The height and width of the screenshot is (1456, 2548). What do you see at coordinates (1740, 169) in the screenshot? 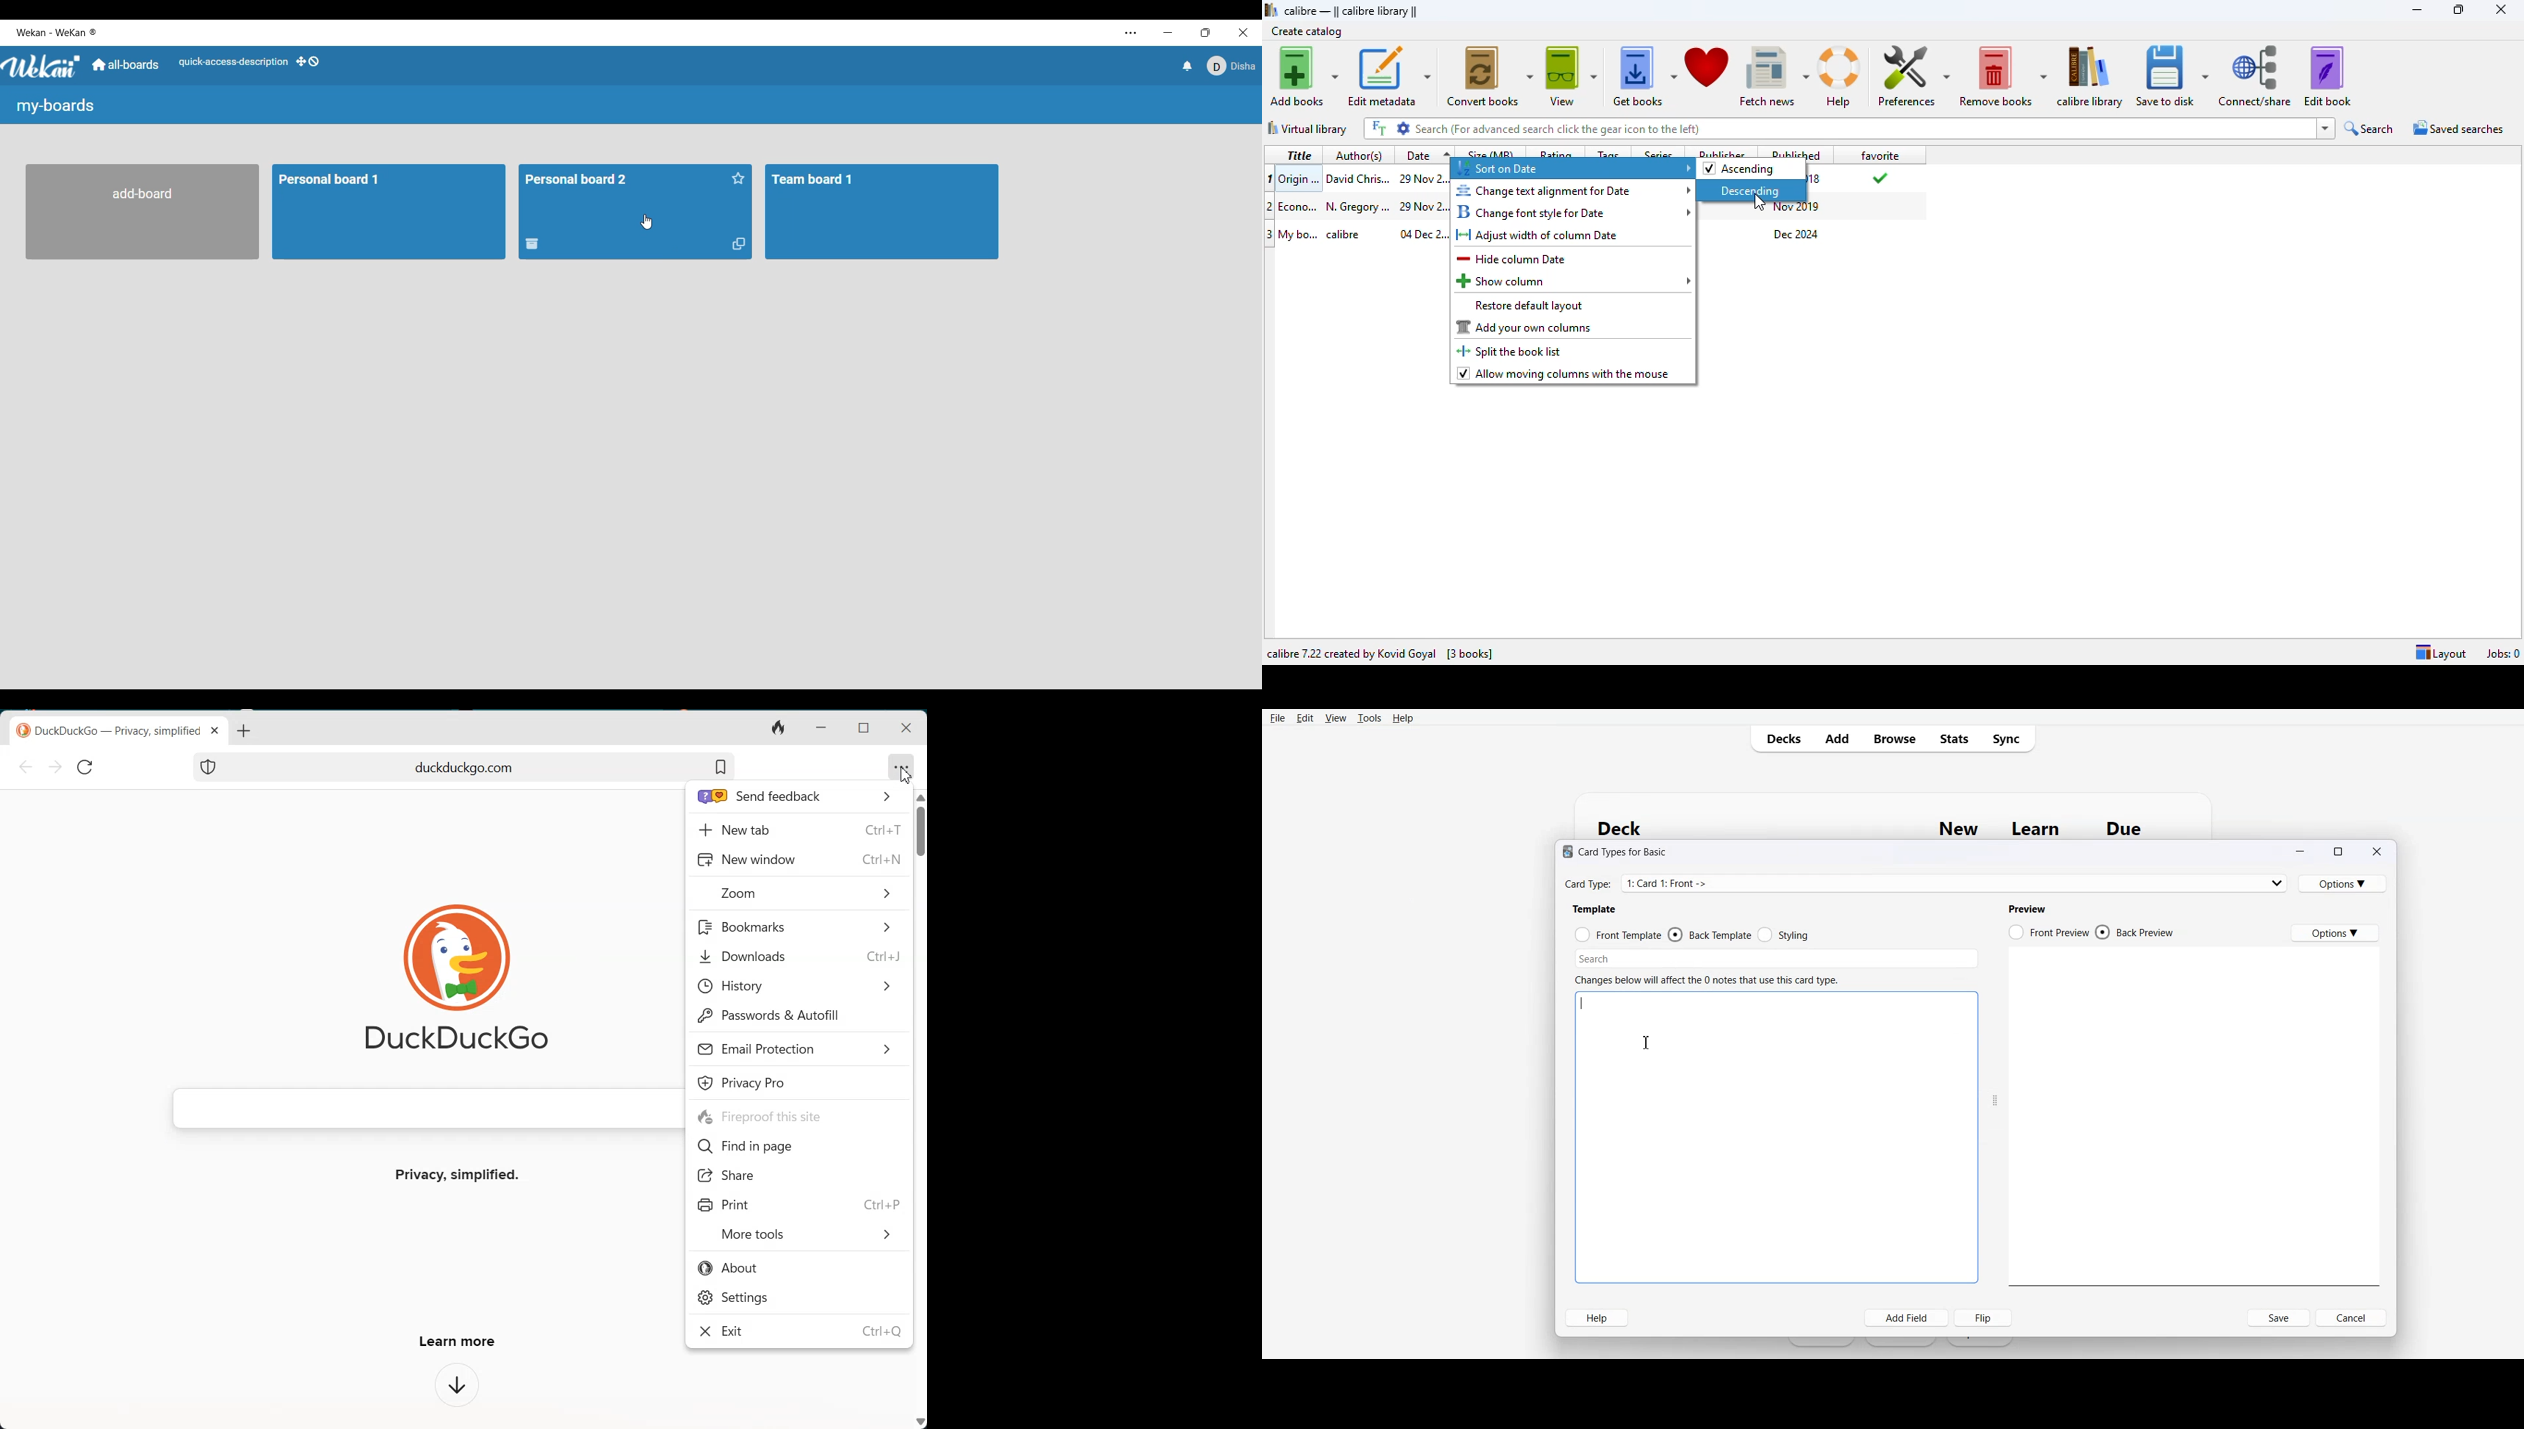
I see `ascending` at bounding box center [1740, 169].